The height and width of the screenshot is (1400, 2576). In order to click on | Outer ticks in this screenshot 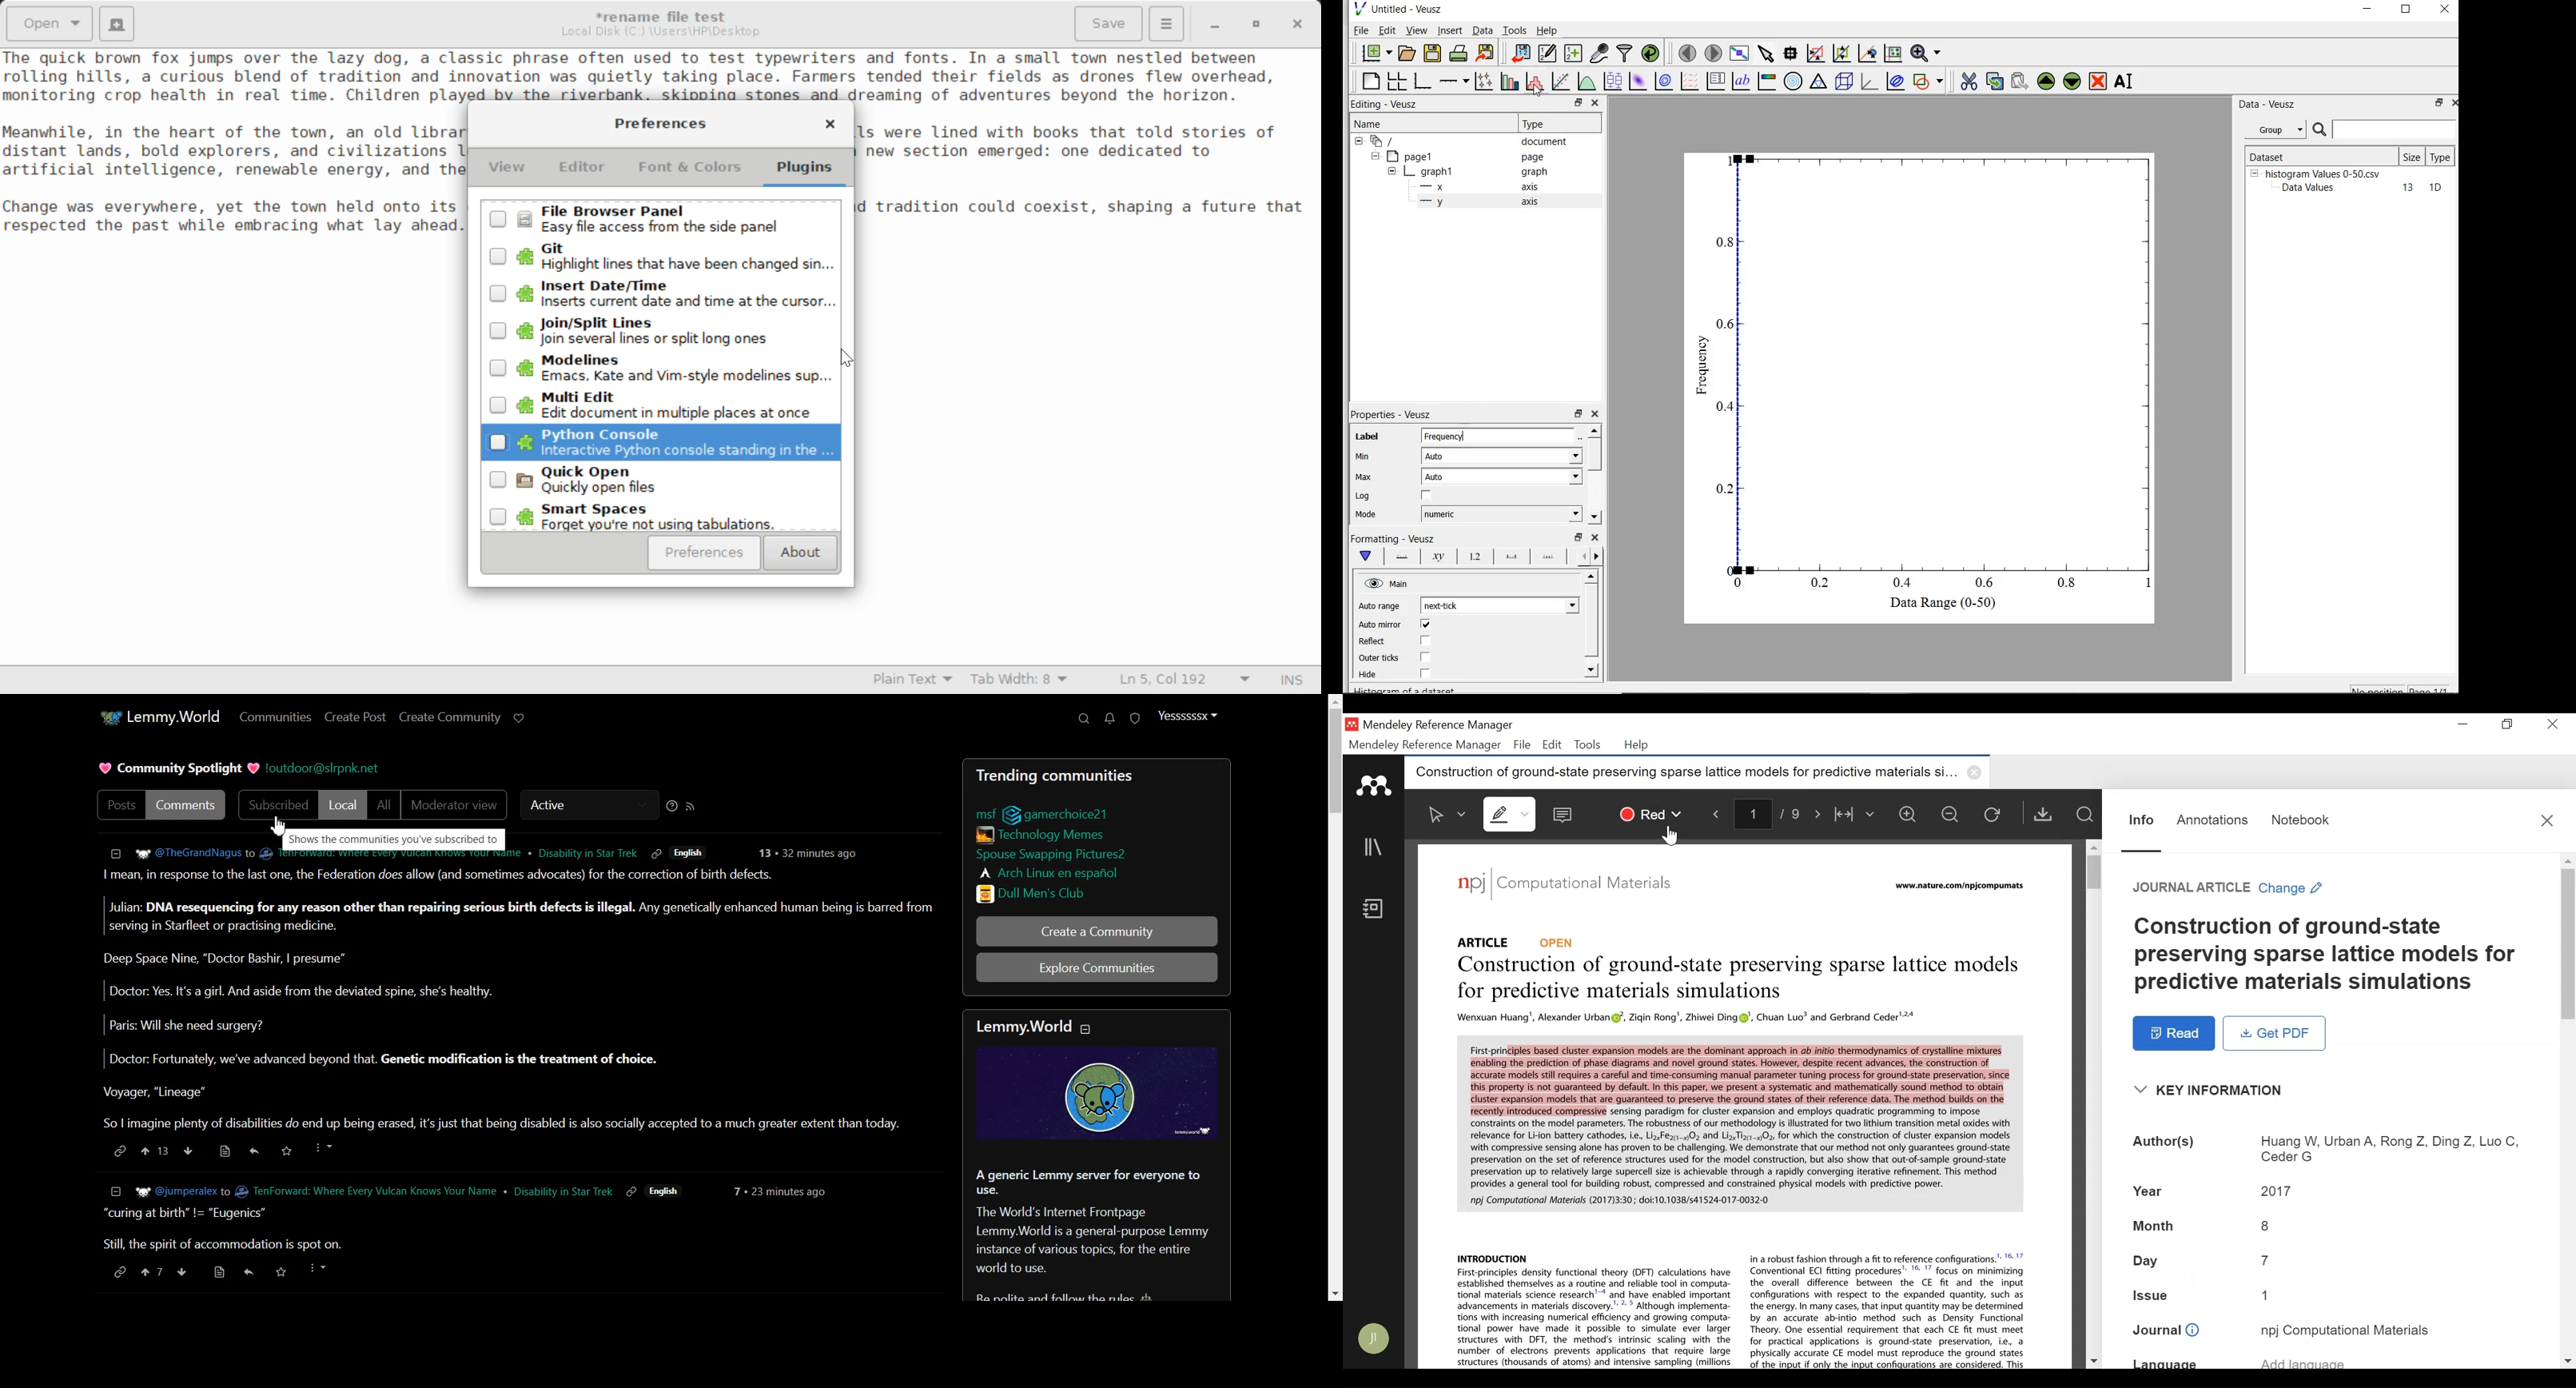, I will do `click(1381, 657)`.